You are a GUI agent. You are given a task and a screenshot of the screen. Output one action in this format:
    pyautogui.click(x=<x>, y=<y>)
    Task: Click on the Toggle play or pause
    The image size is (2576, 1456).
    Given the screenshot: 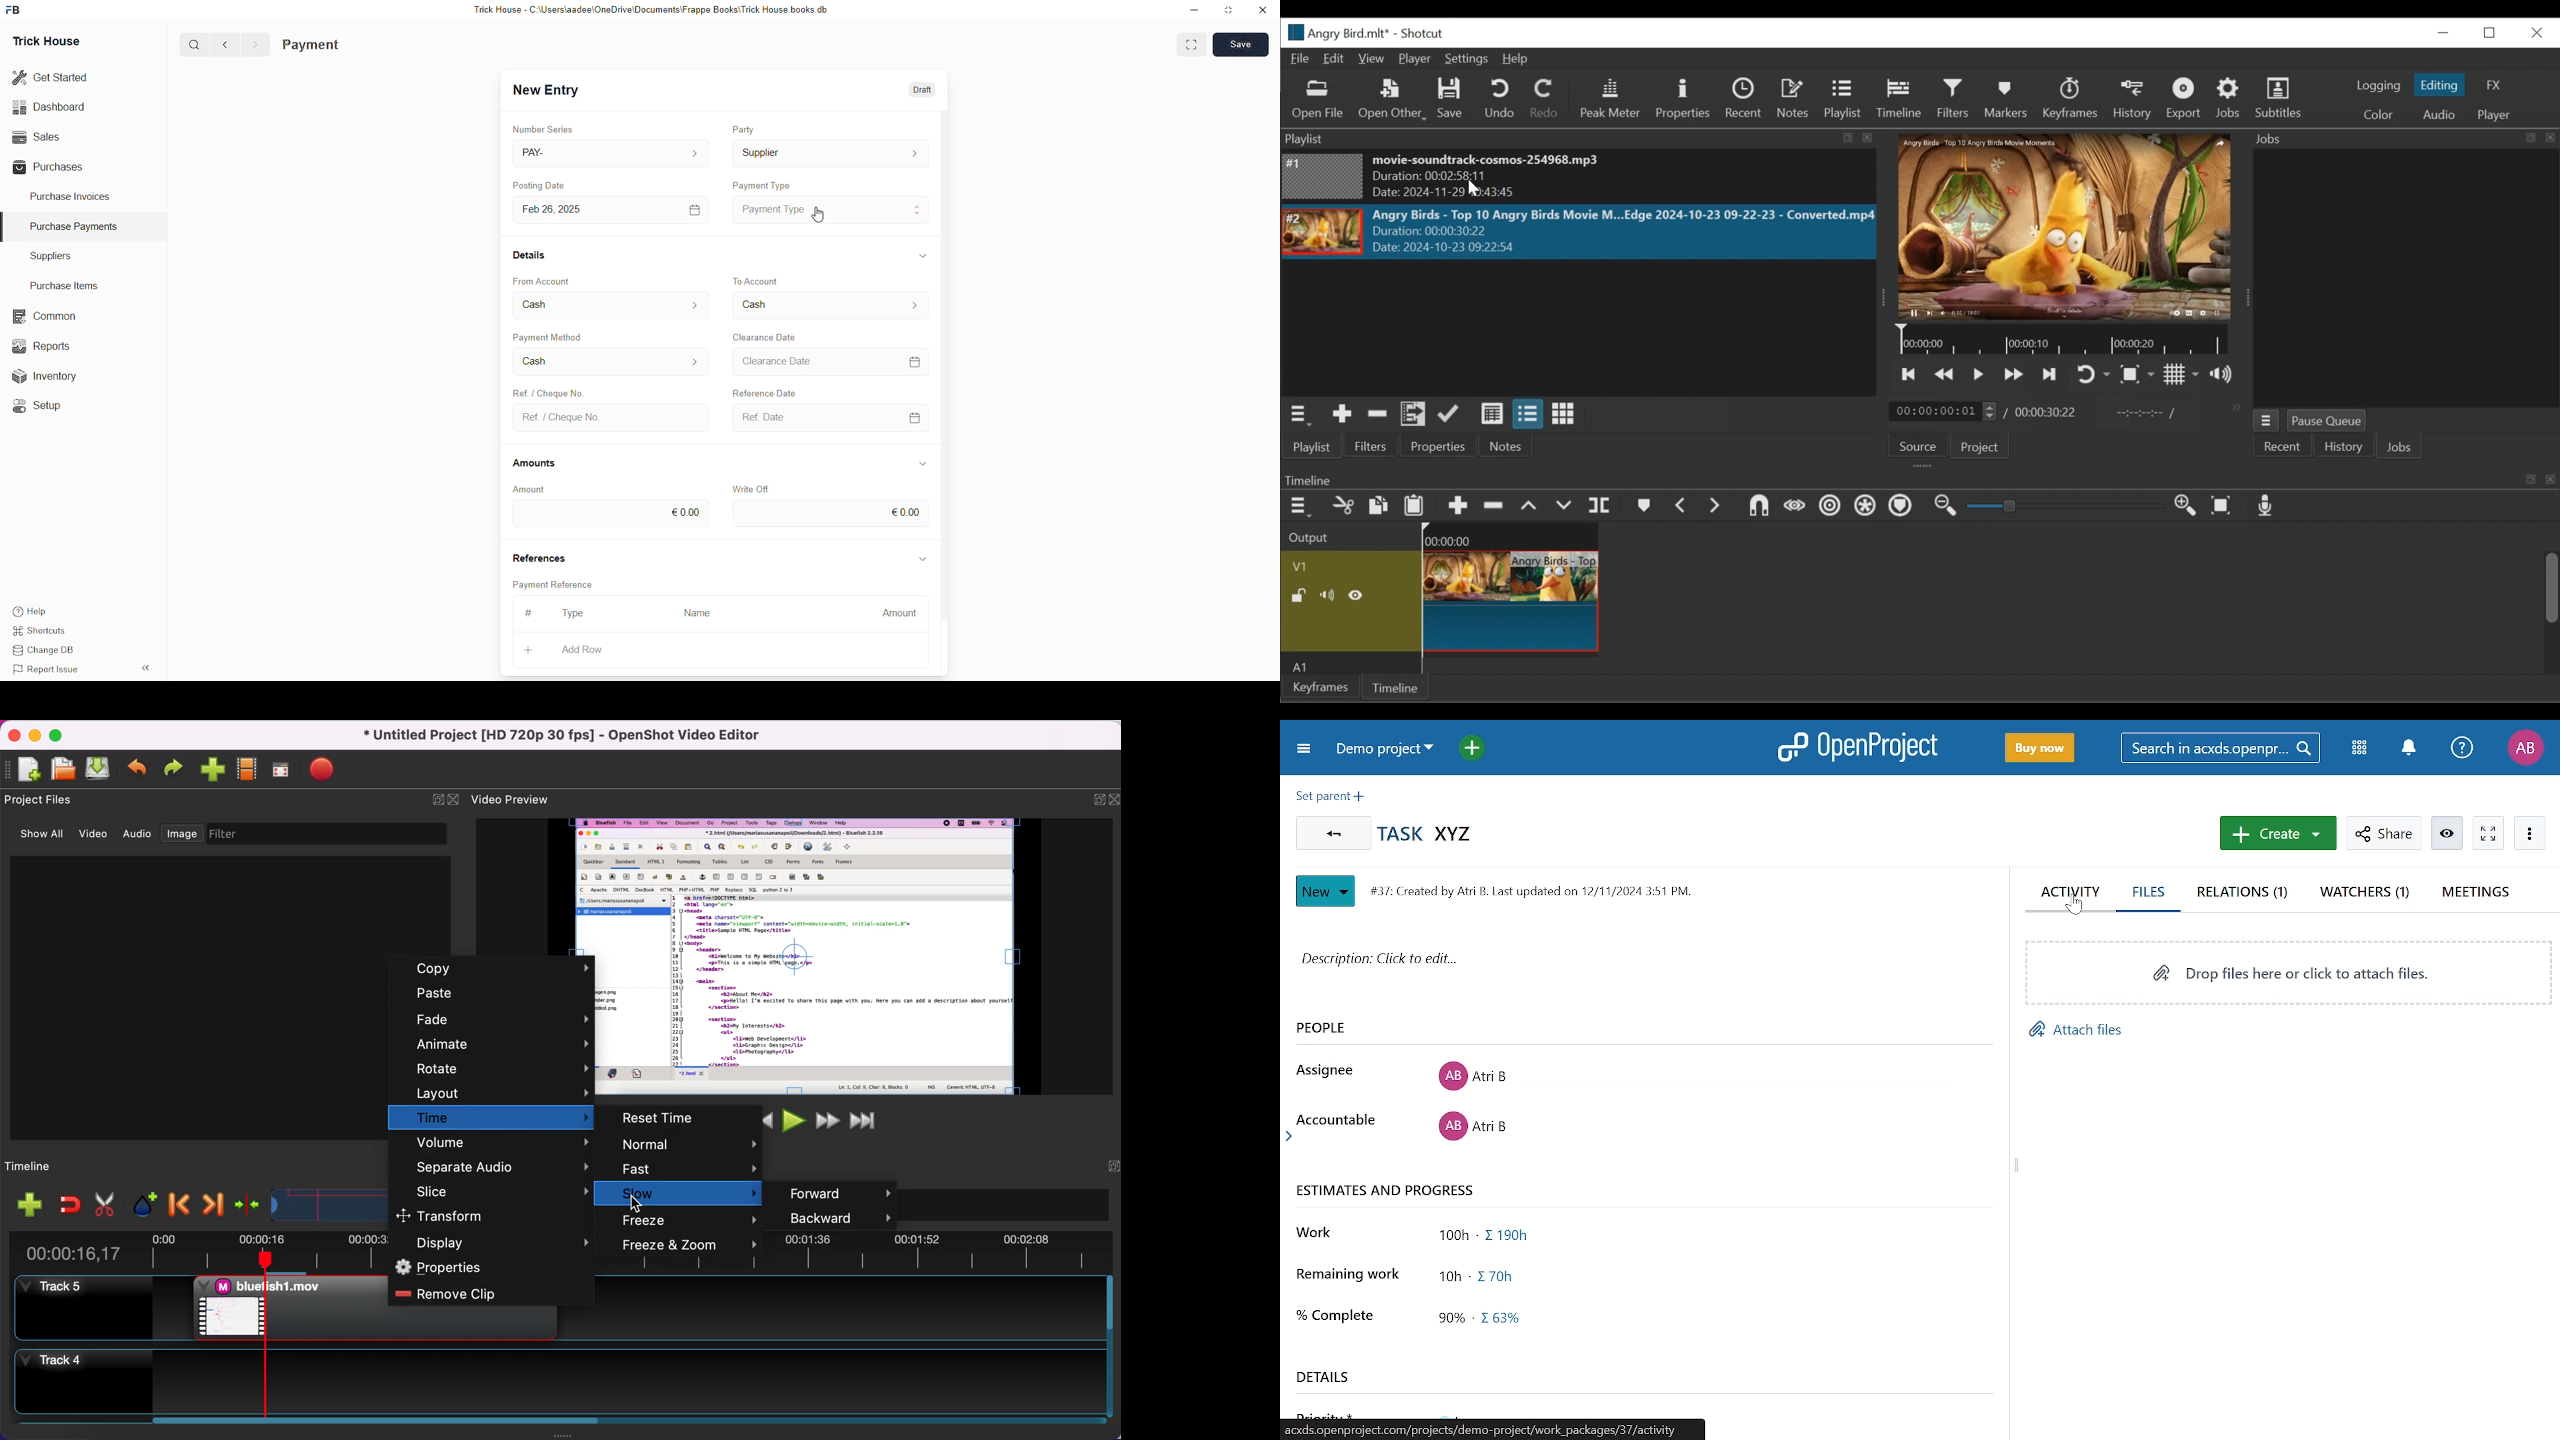 What is the action you would take?
    pyautogui.click(x=1979, y=375)
    